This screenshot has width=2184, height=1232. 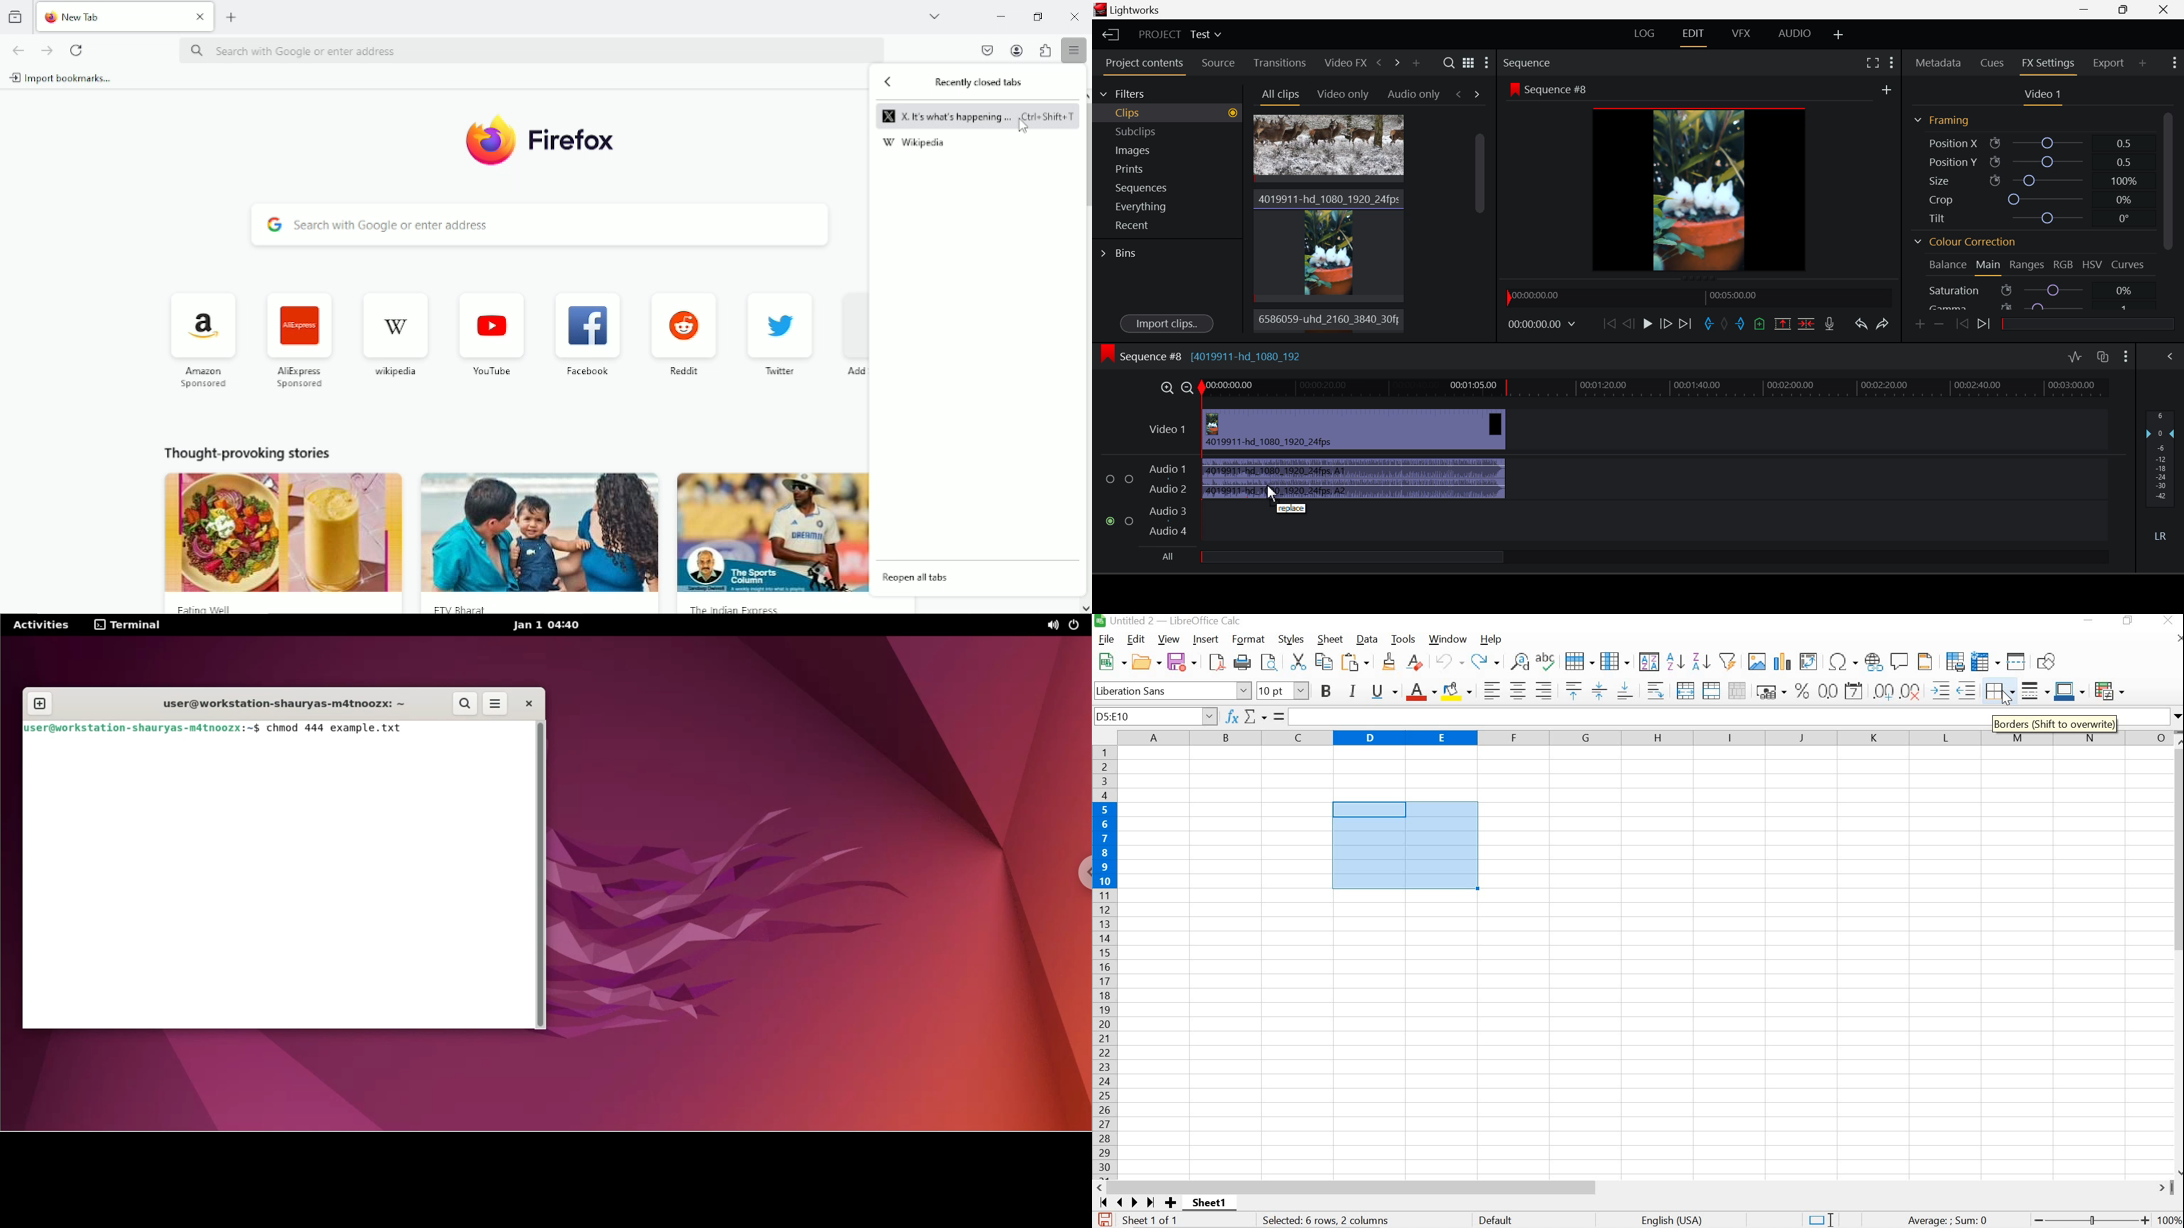 I want to click on borders (shift to overwrite), so click(x=2055, y=722).